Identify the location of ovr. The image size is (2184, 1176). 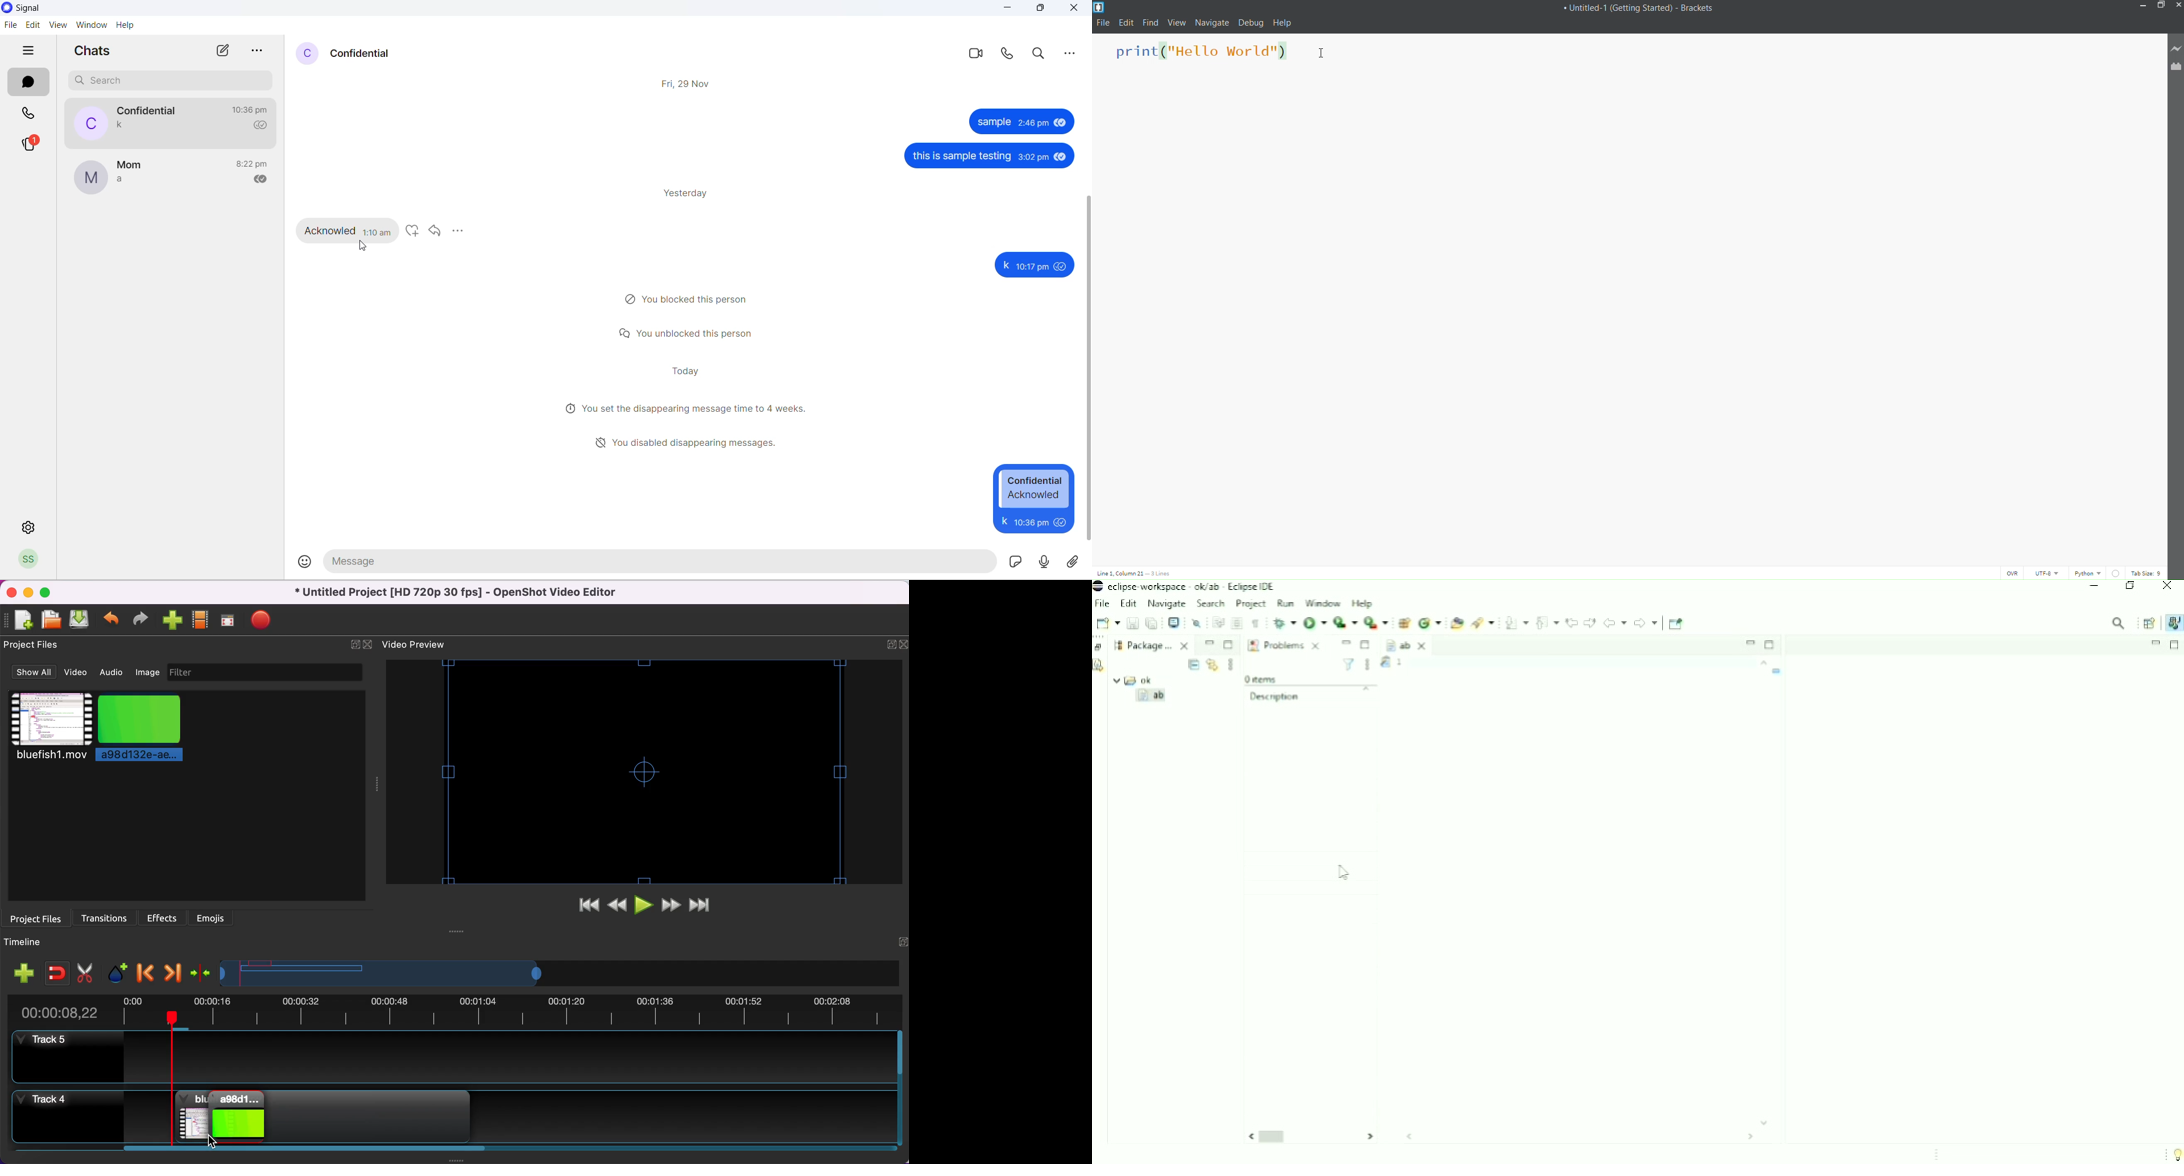
(2010, 573).